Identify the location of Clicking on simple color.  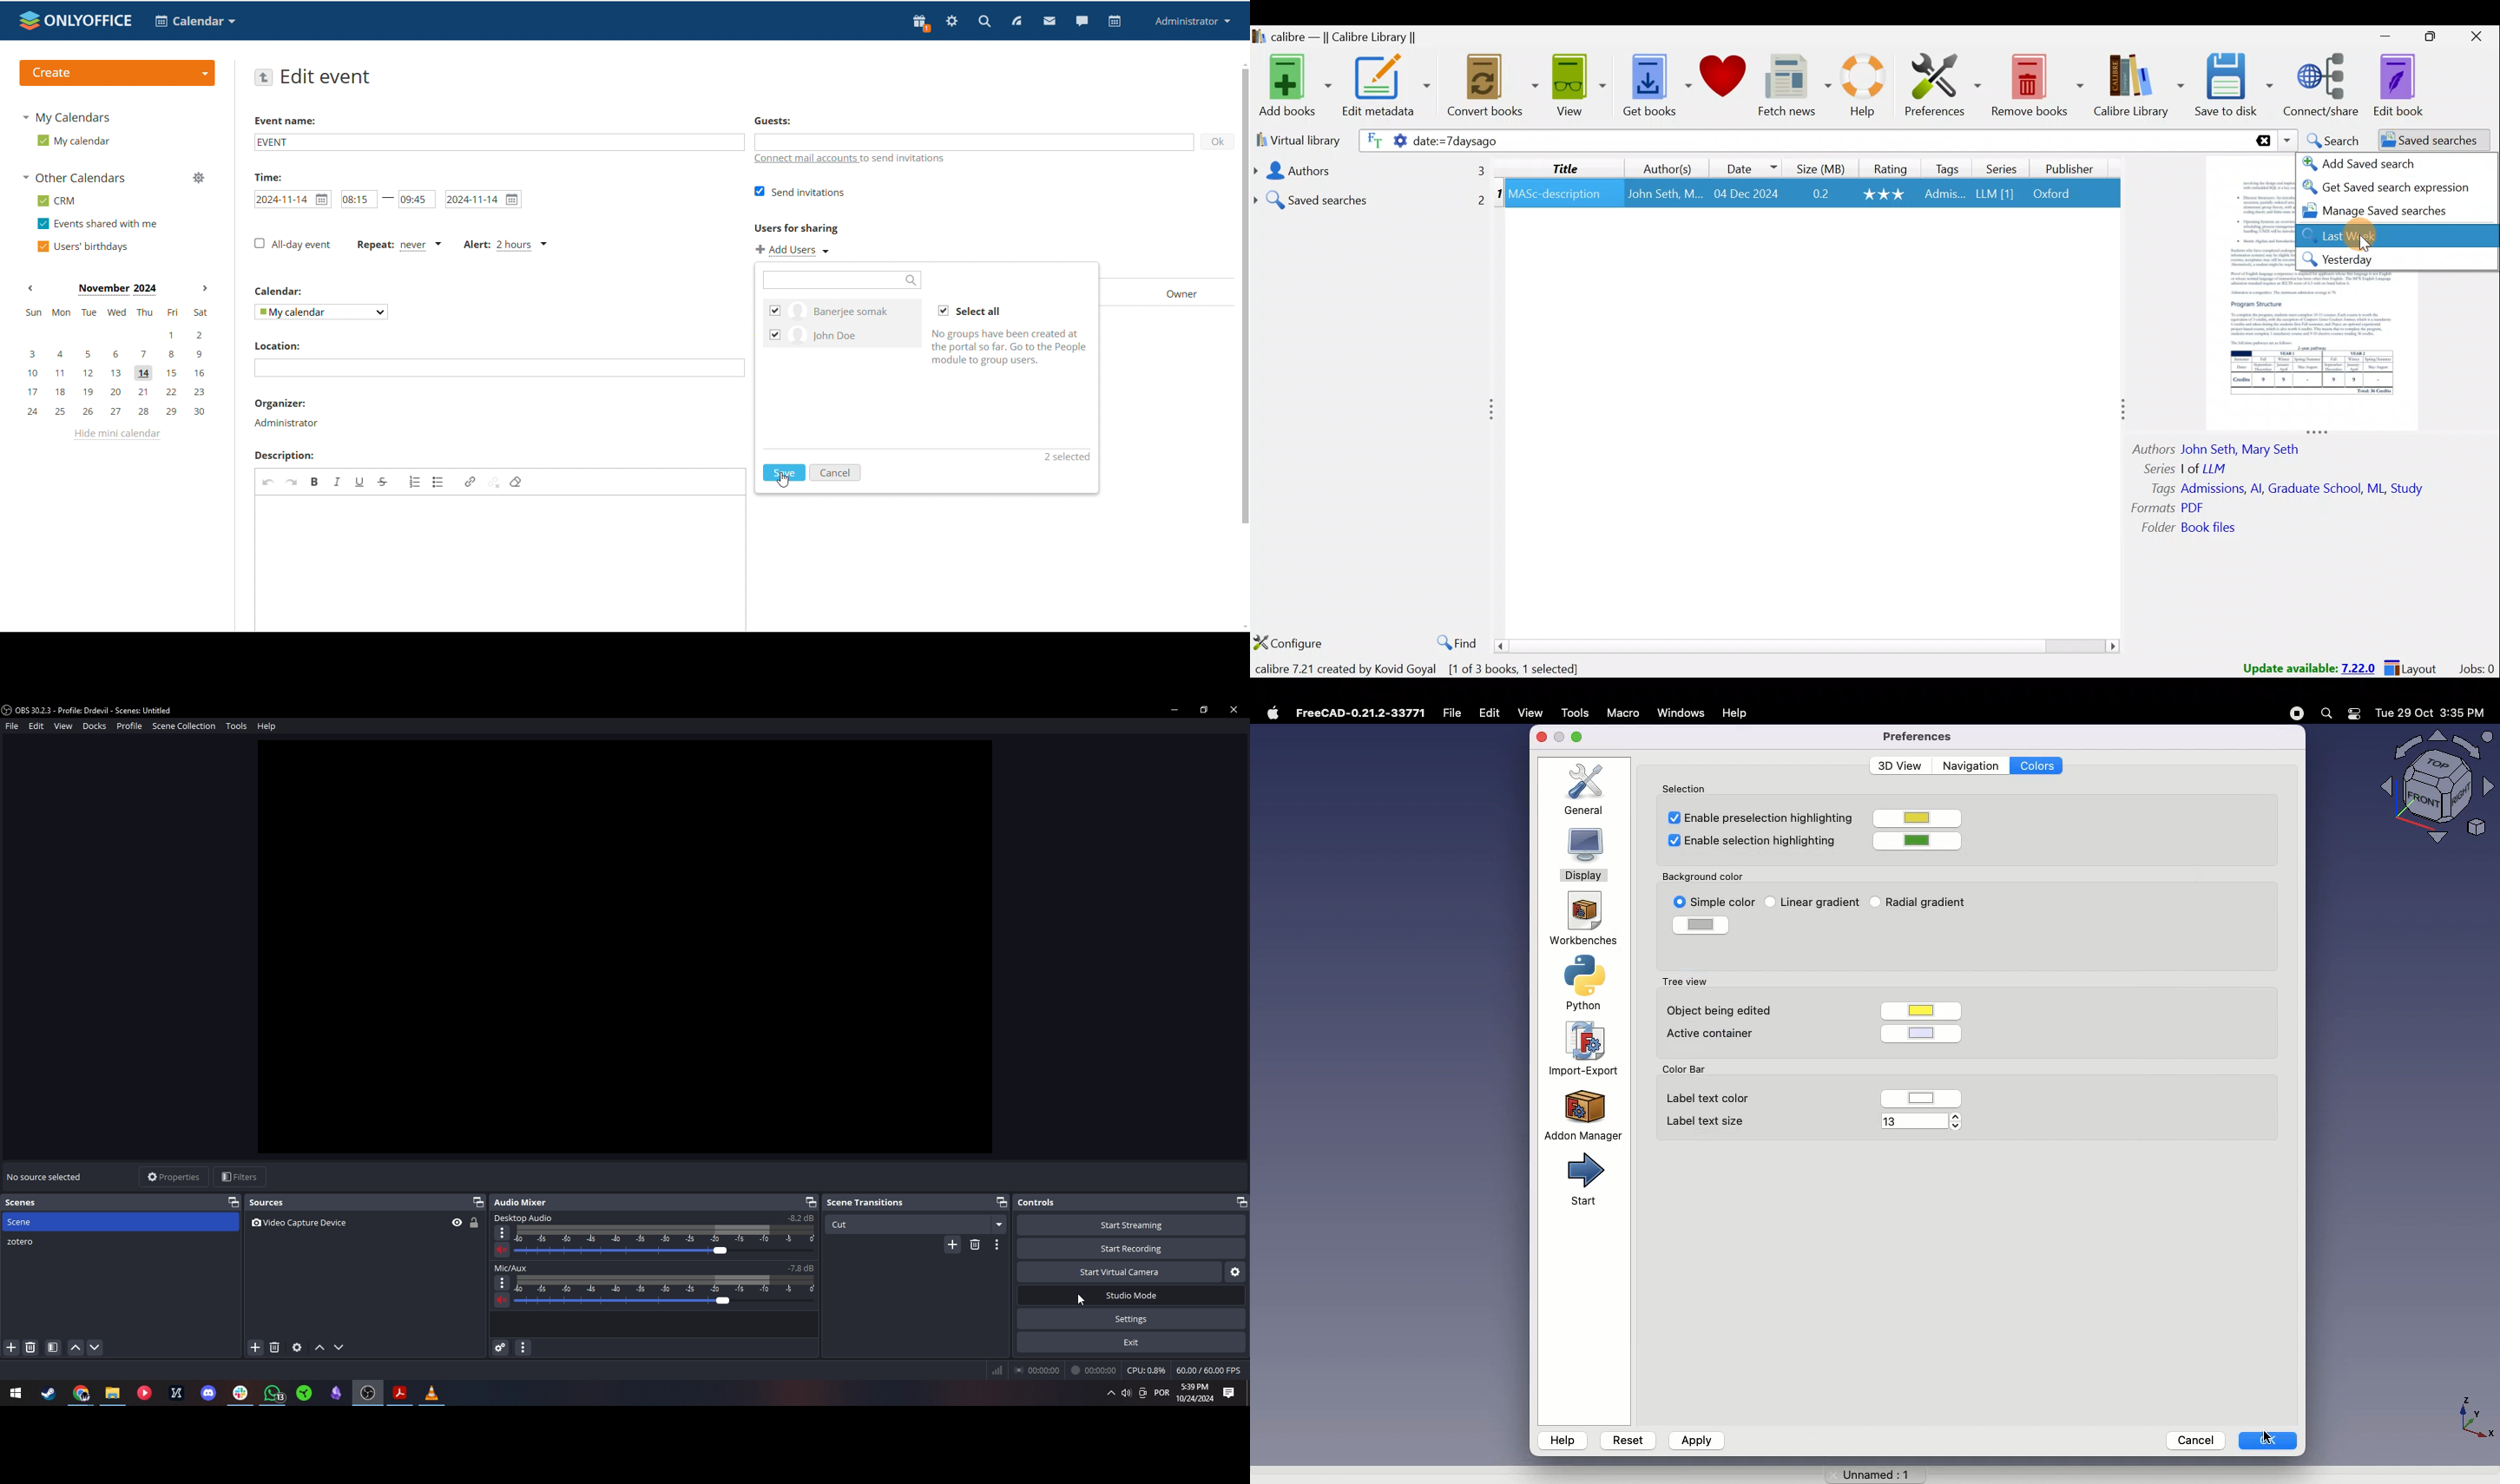
(1721, 903).